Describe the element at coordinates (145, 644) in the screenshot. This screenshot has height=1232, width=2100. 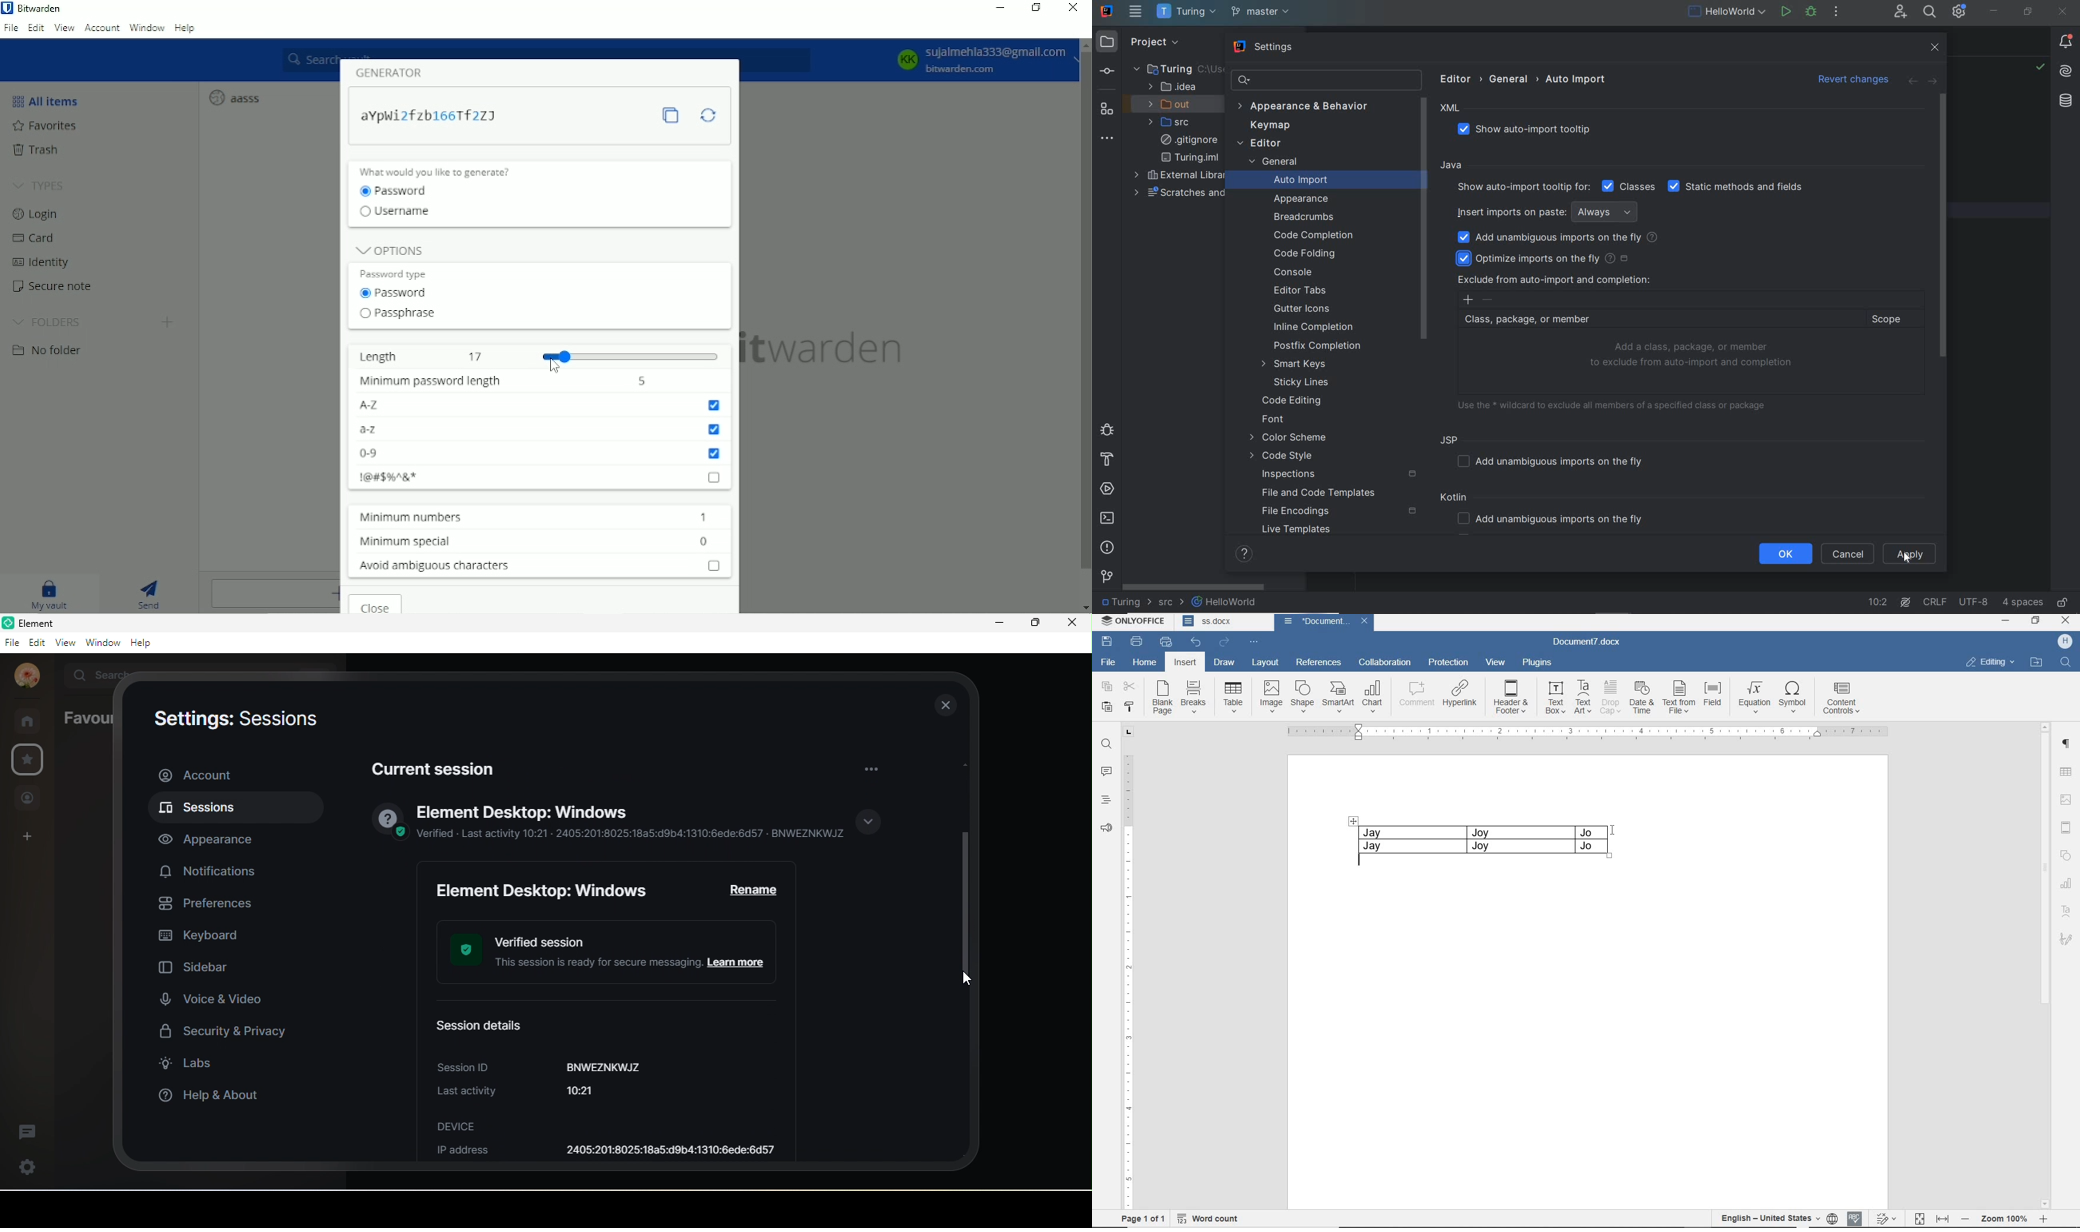
I see `help` at that location.